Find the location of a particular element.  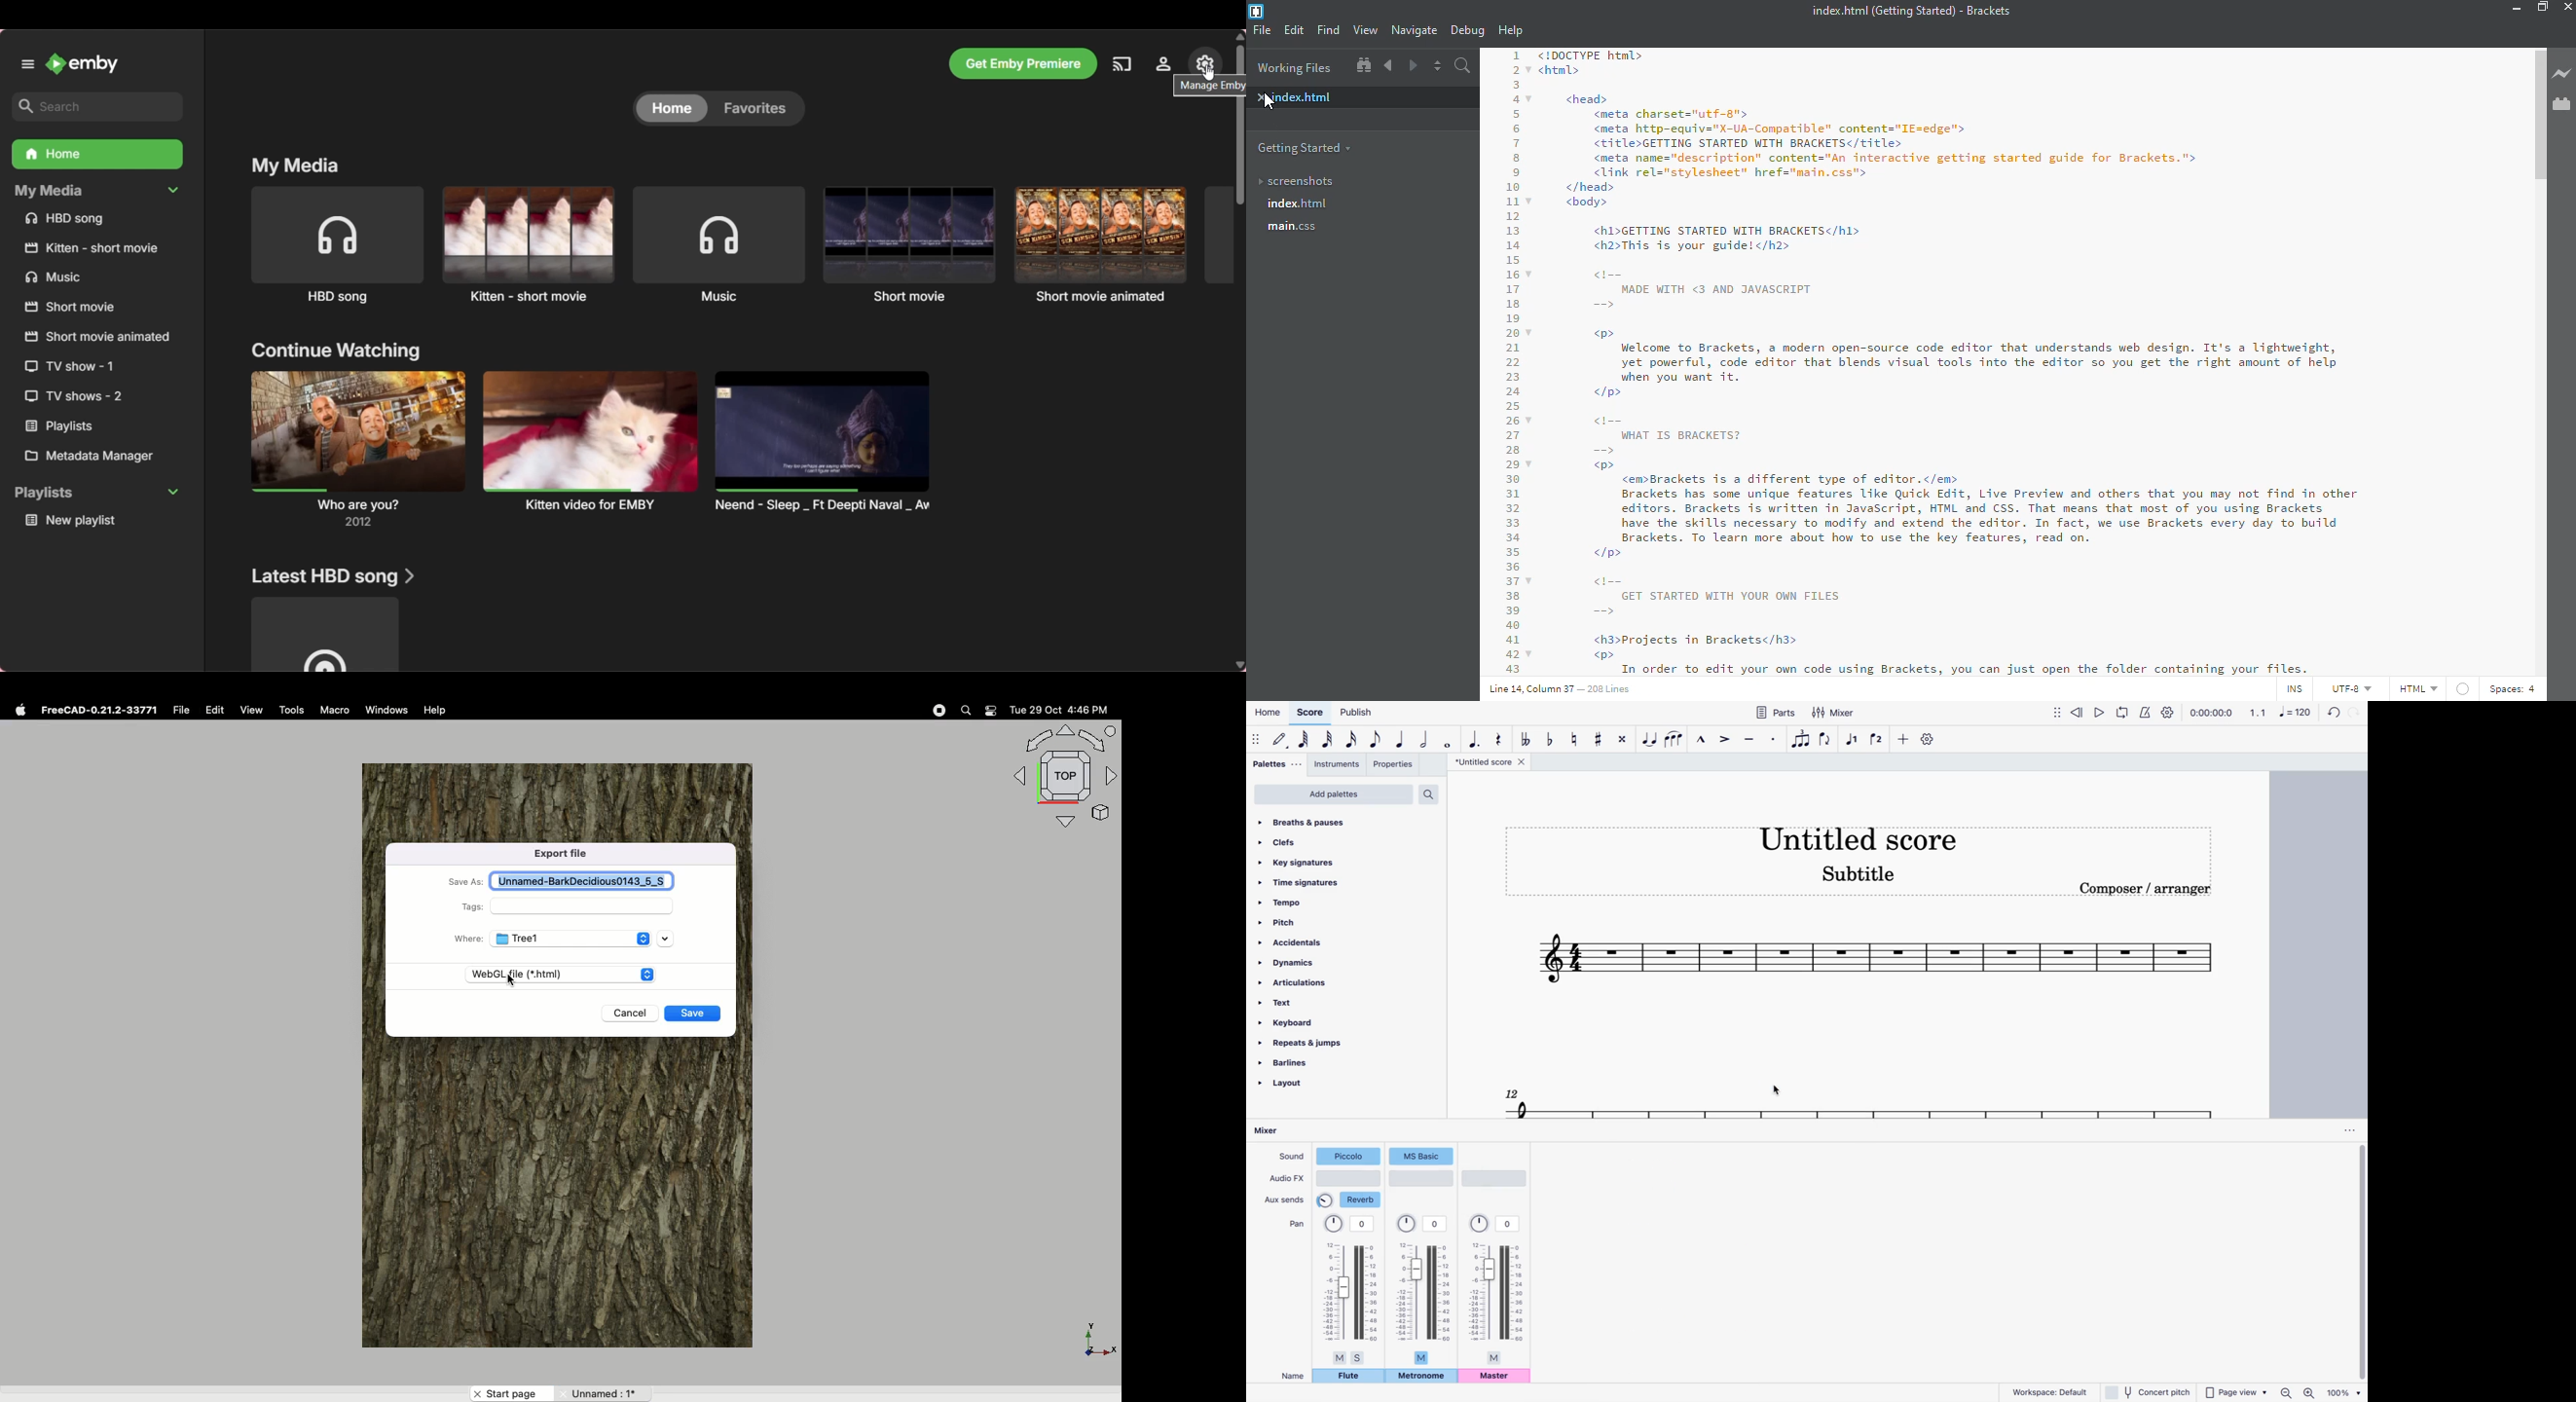

flute is located at coordinates (1348, 1376).